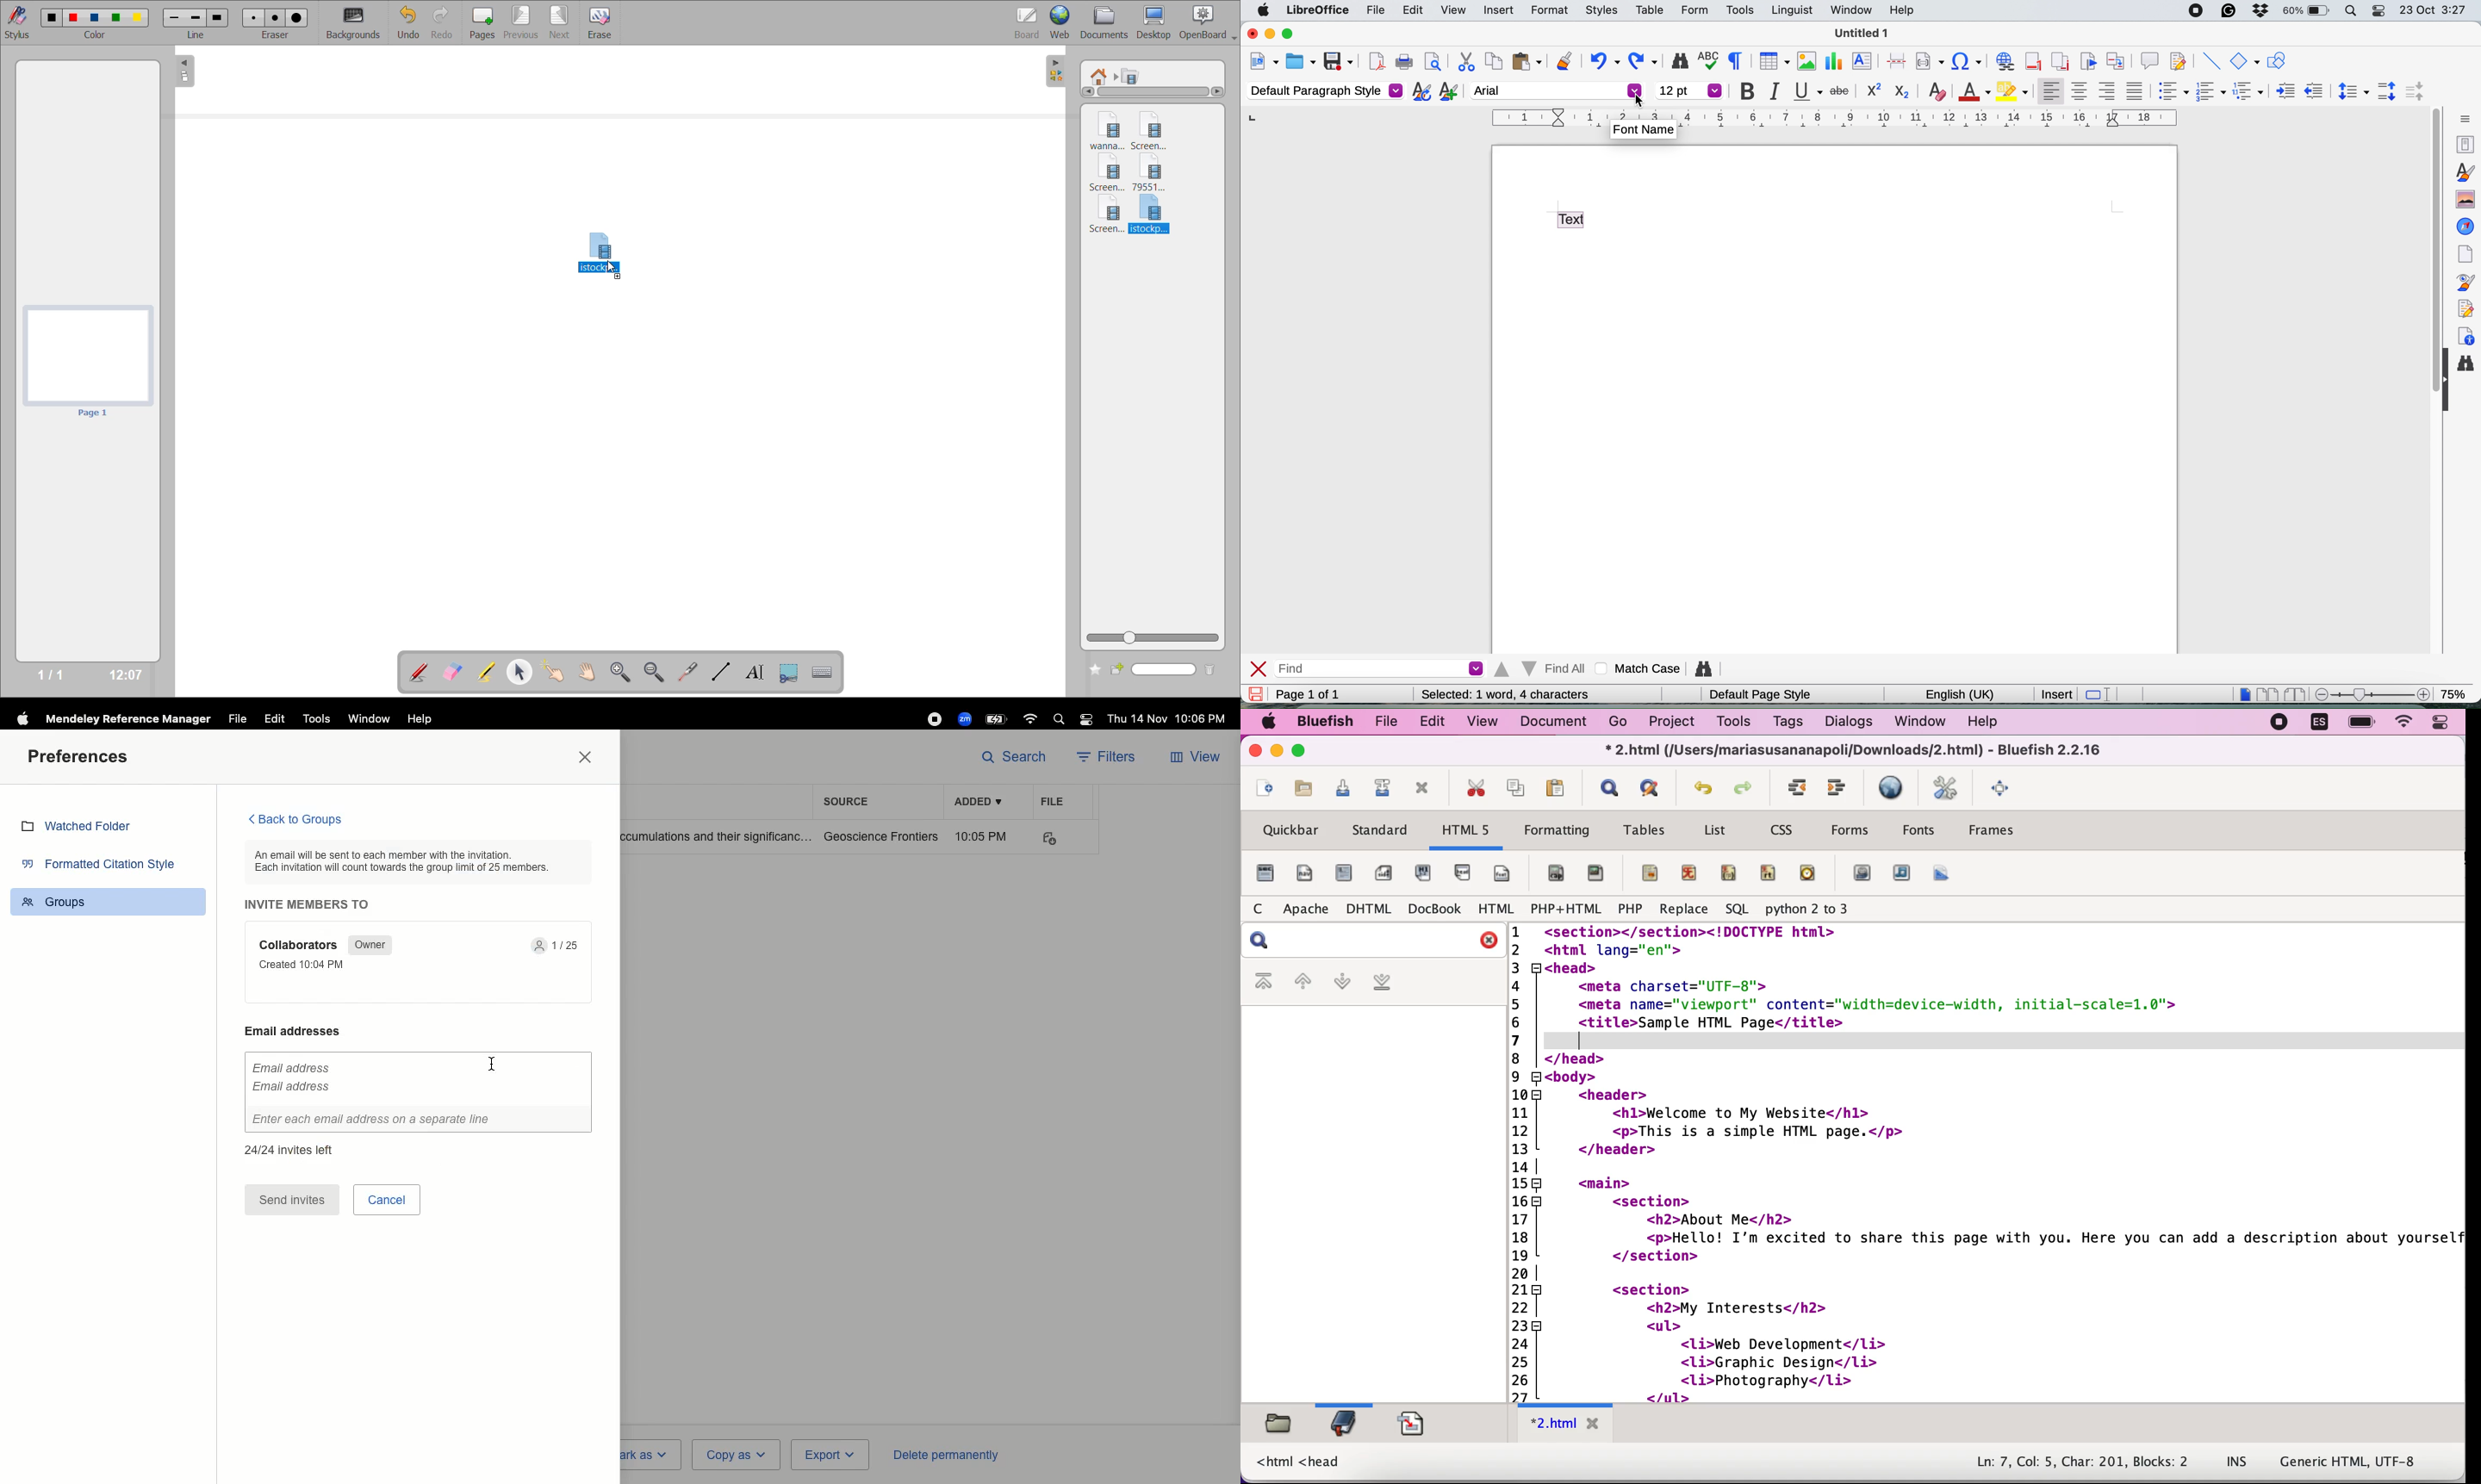  I want to click on maximise, so click(1293, 35).